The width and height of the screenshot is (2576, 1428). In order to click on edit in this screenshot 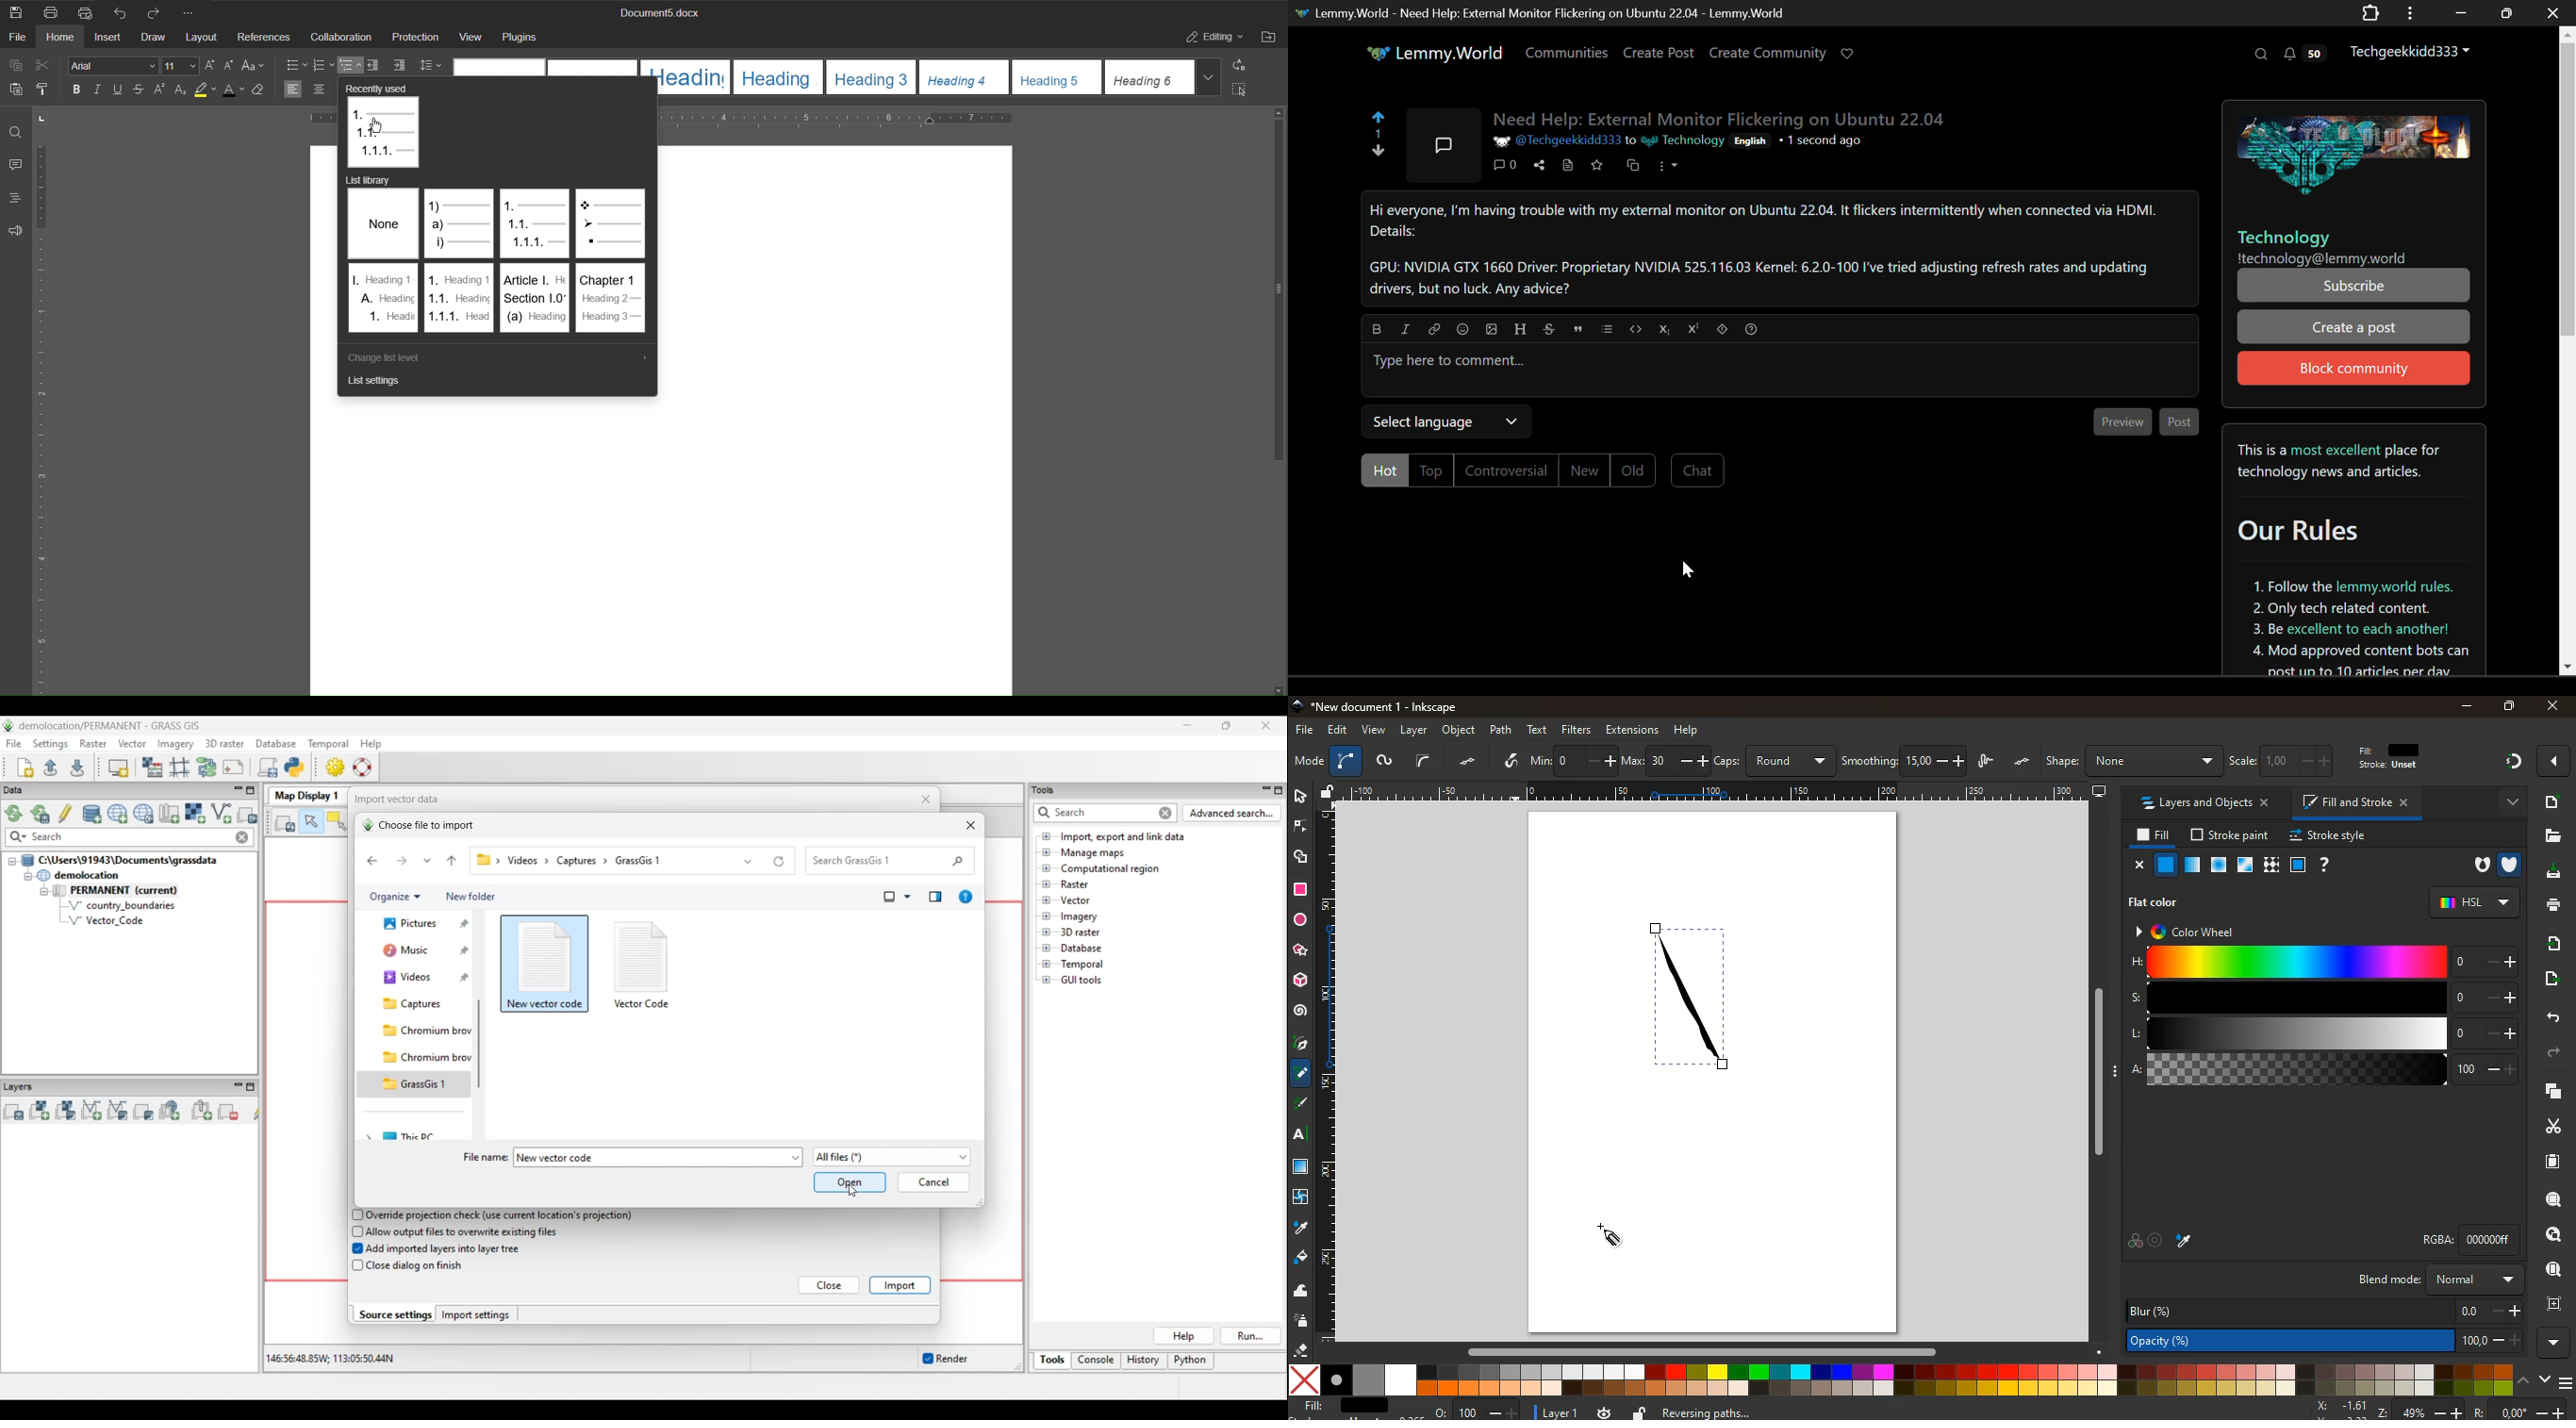, I will do `click(1339, 730)`.